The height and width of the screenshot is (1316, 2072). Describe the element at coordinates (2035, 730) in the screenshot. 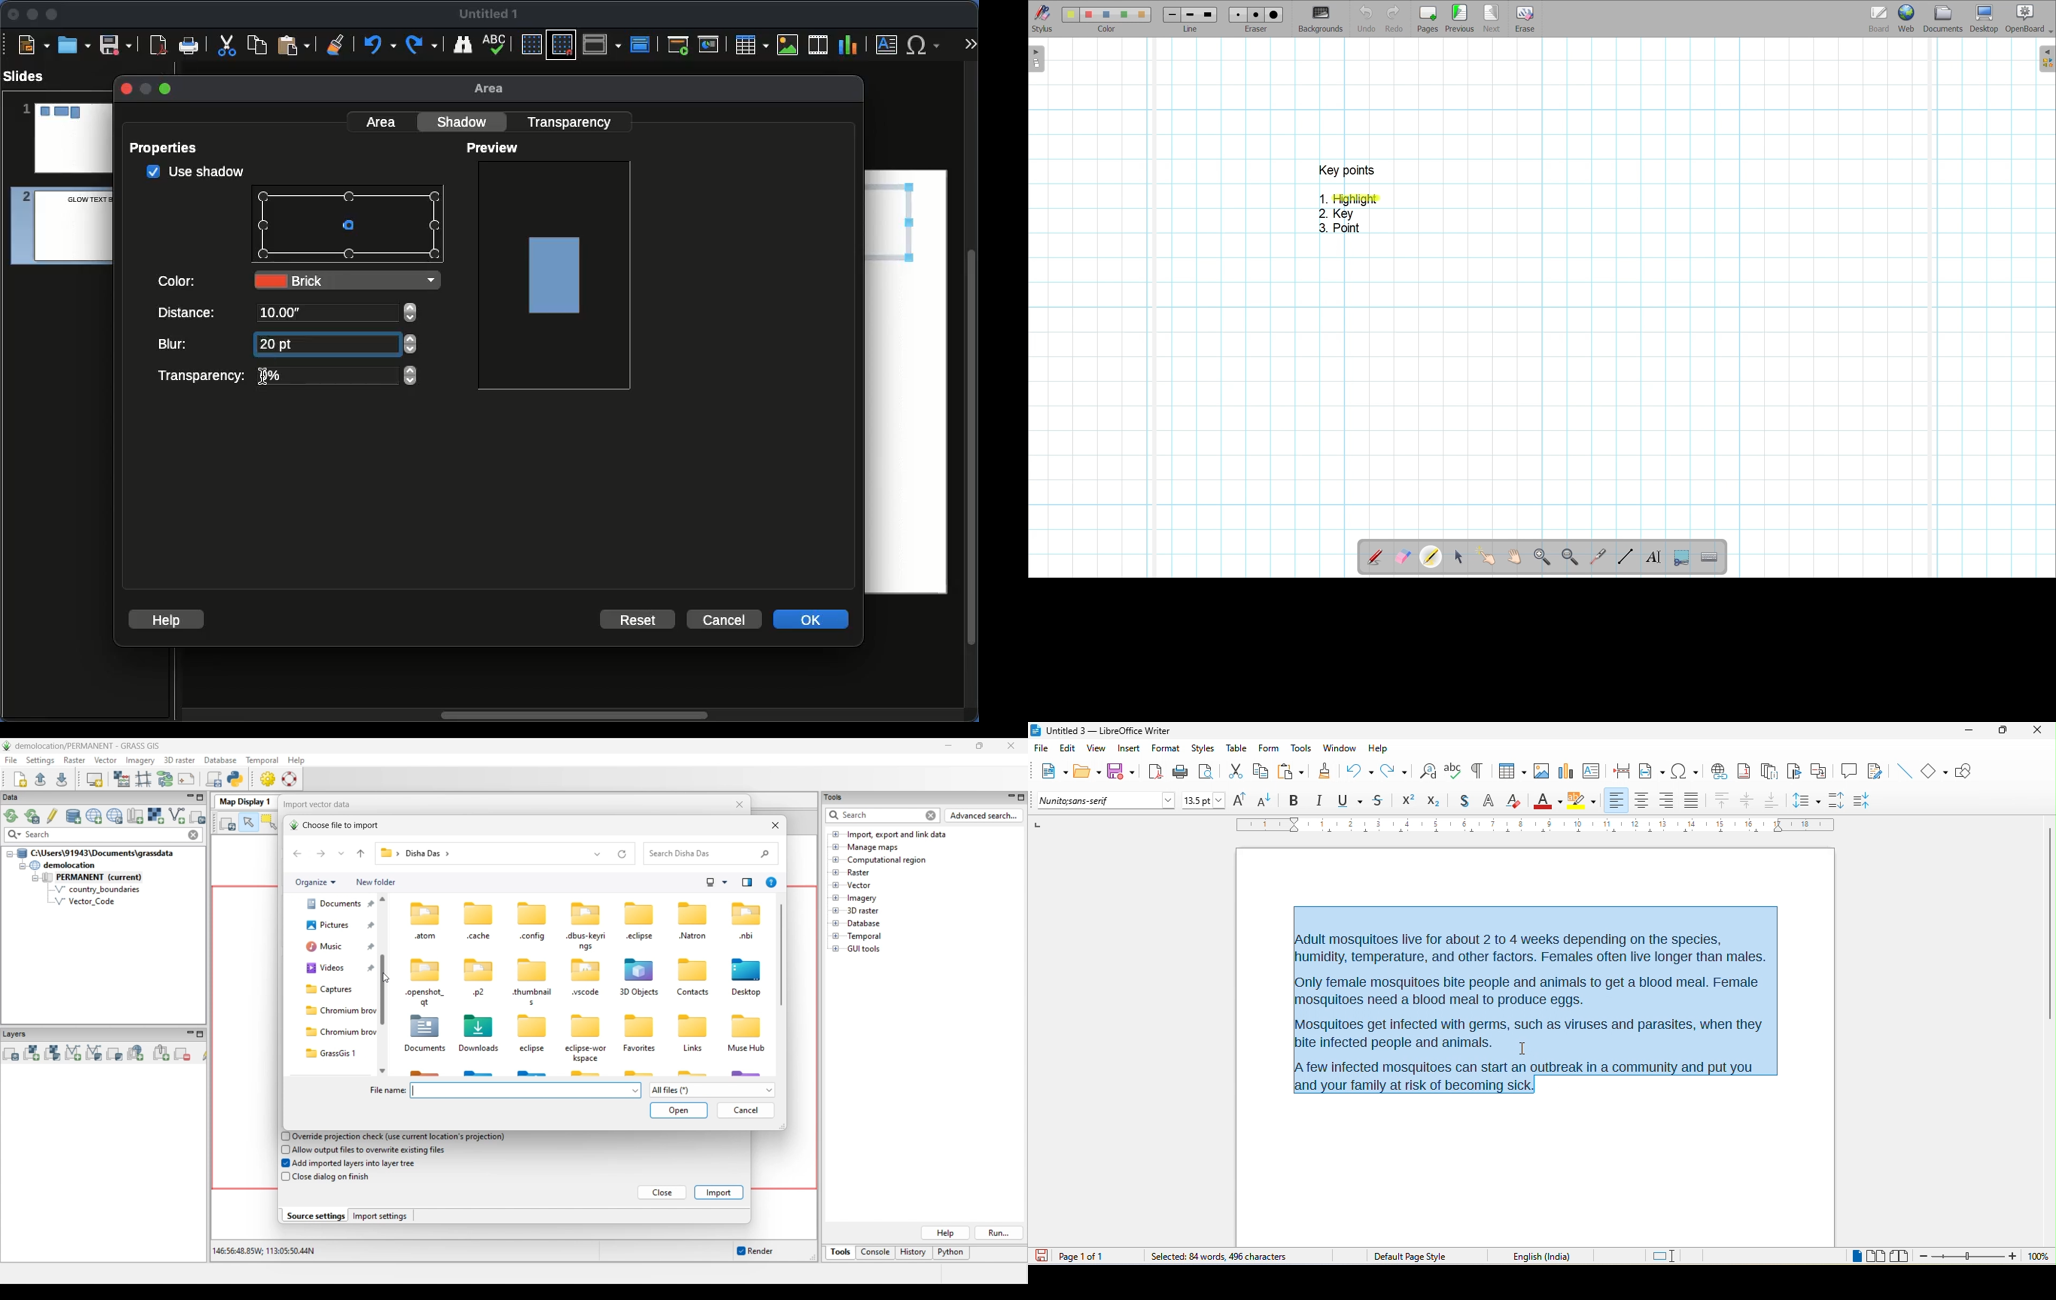

I see `close` at that location.